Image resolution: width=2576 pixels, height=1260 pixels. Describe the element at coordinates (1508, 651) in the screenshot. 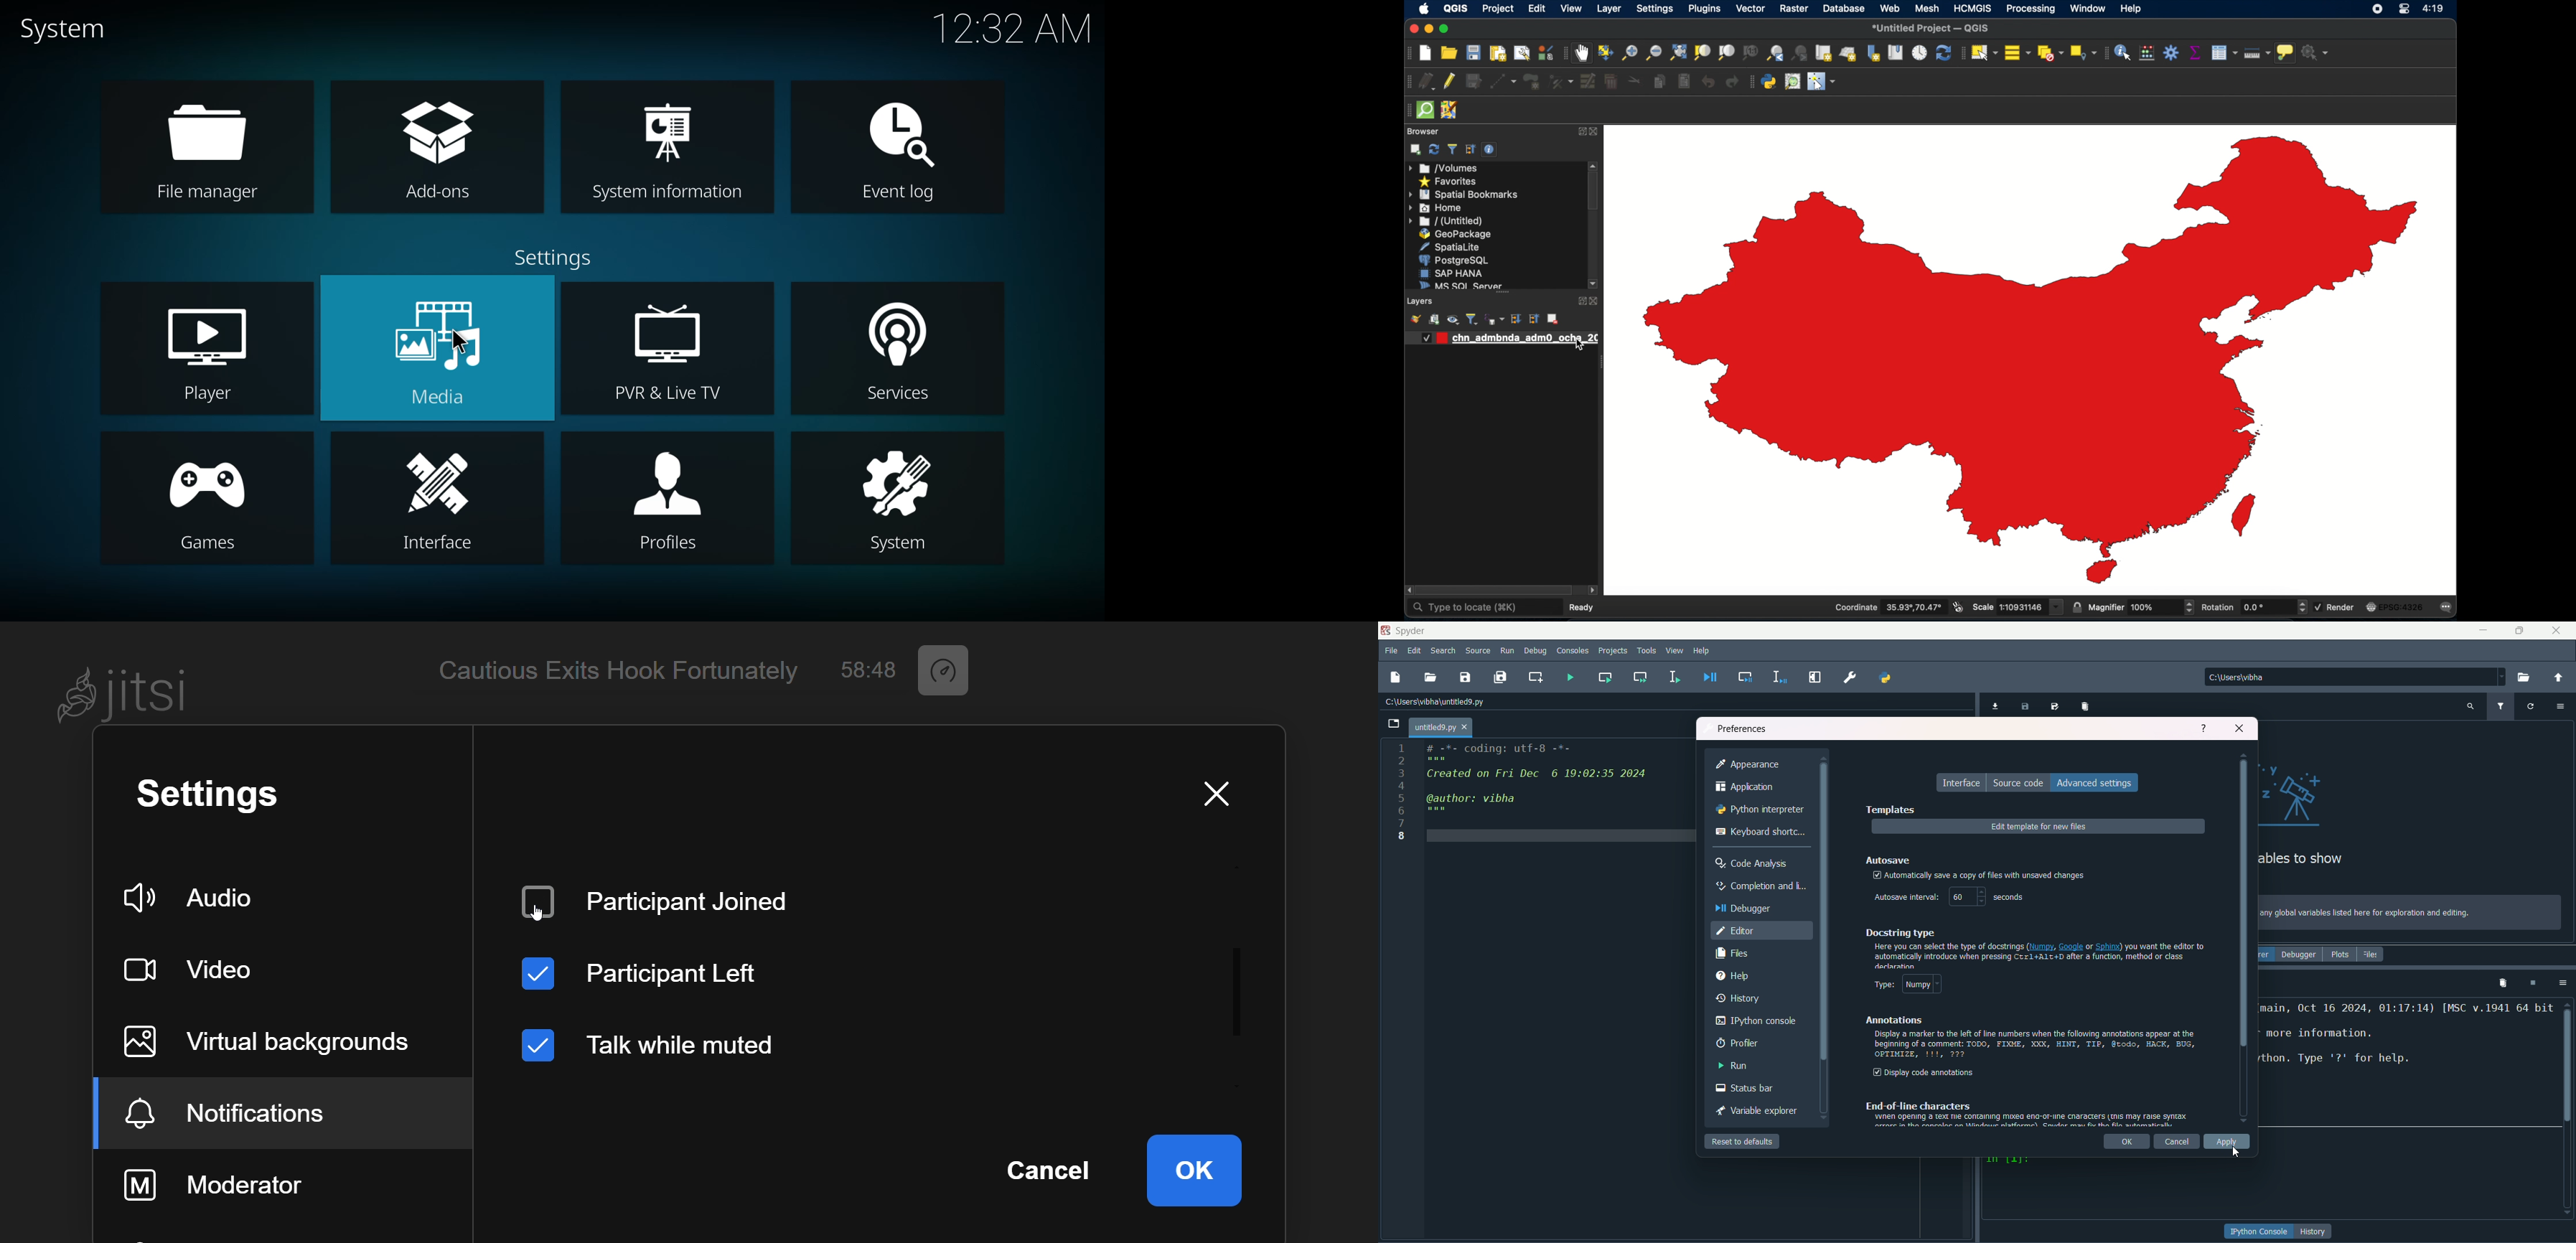

I see `run` at that location.